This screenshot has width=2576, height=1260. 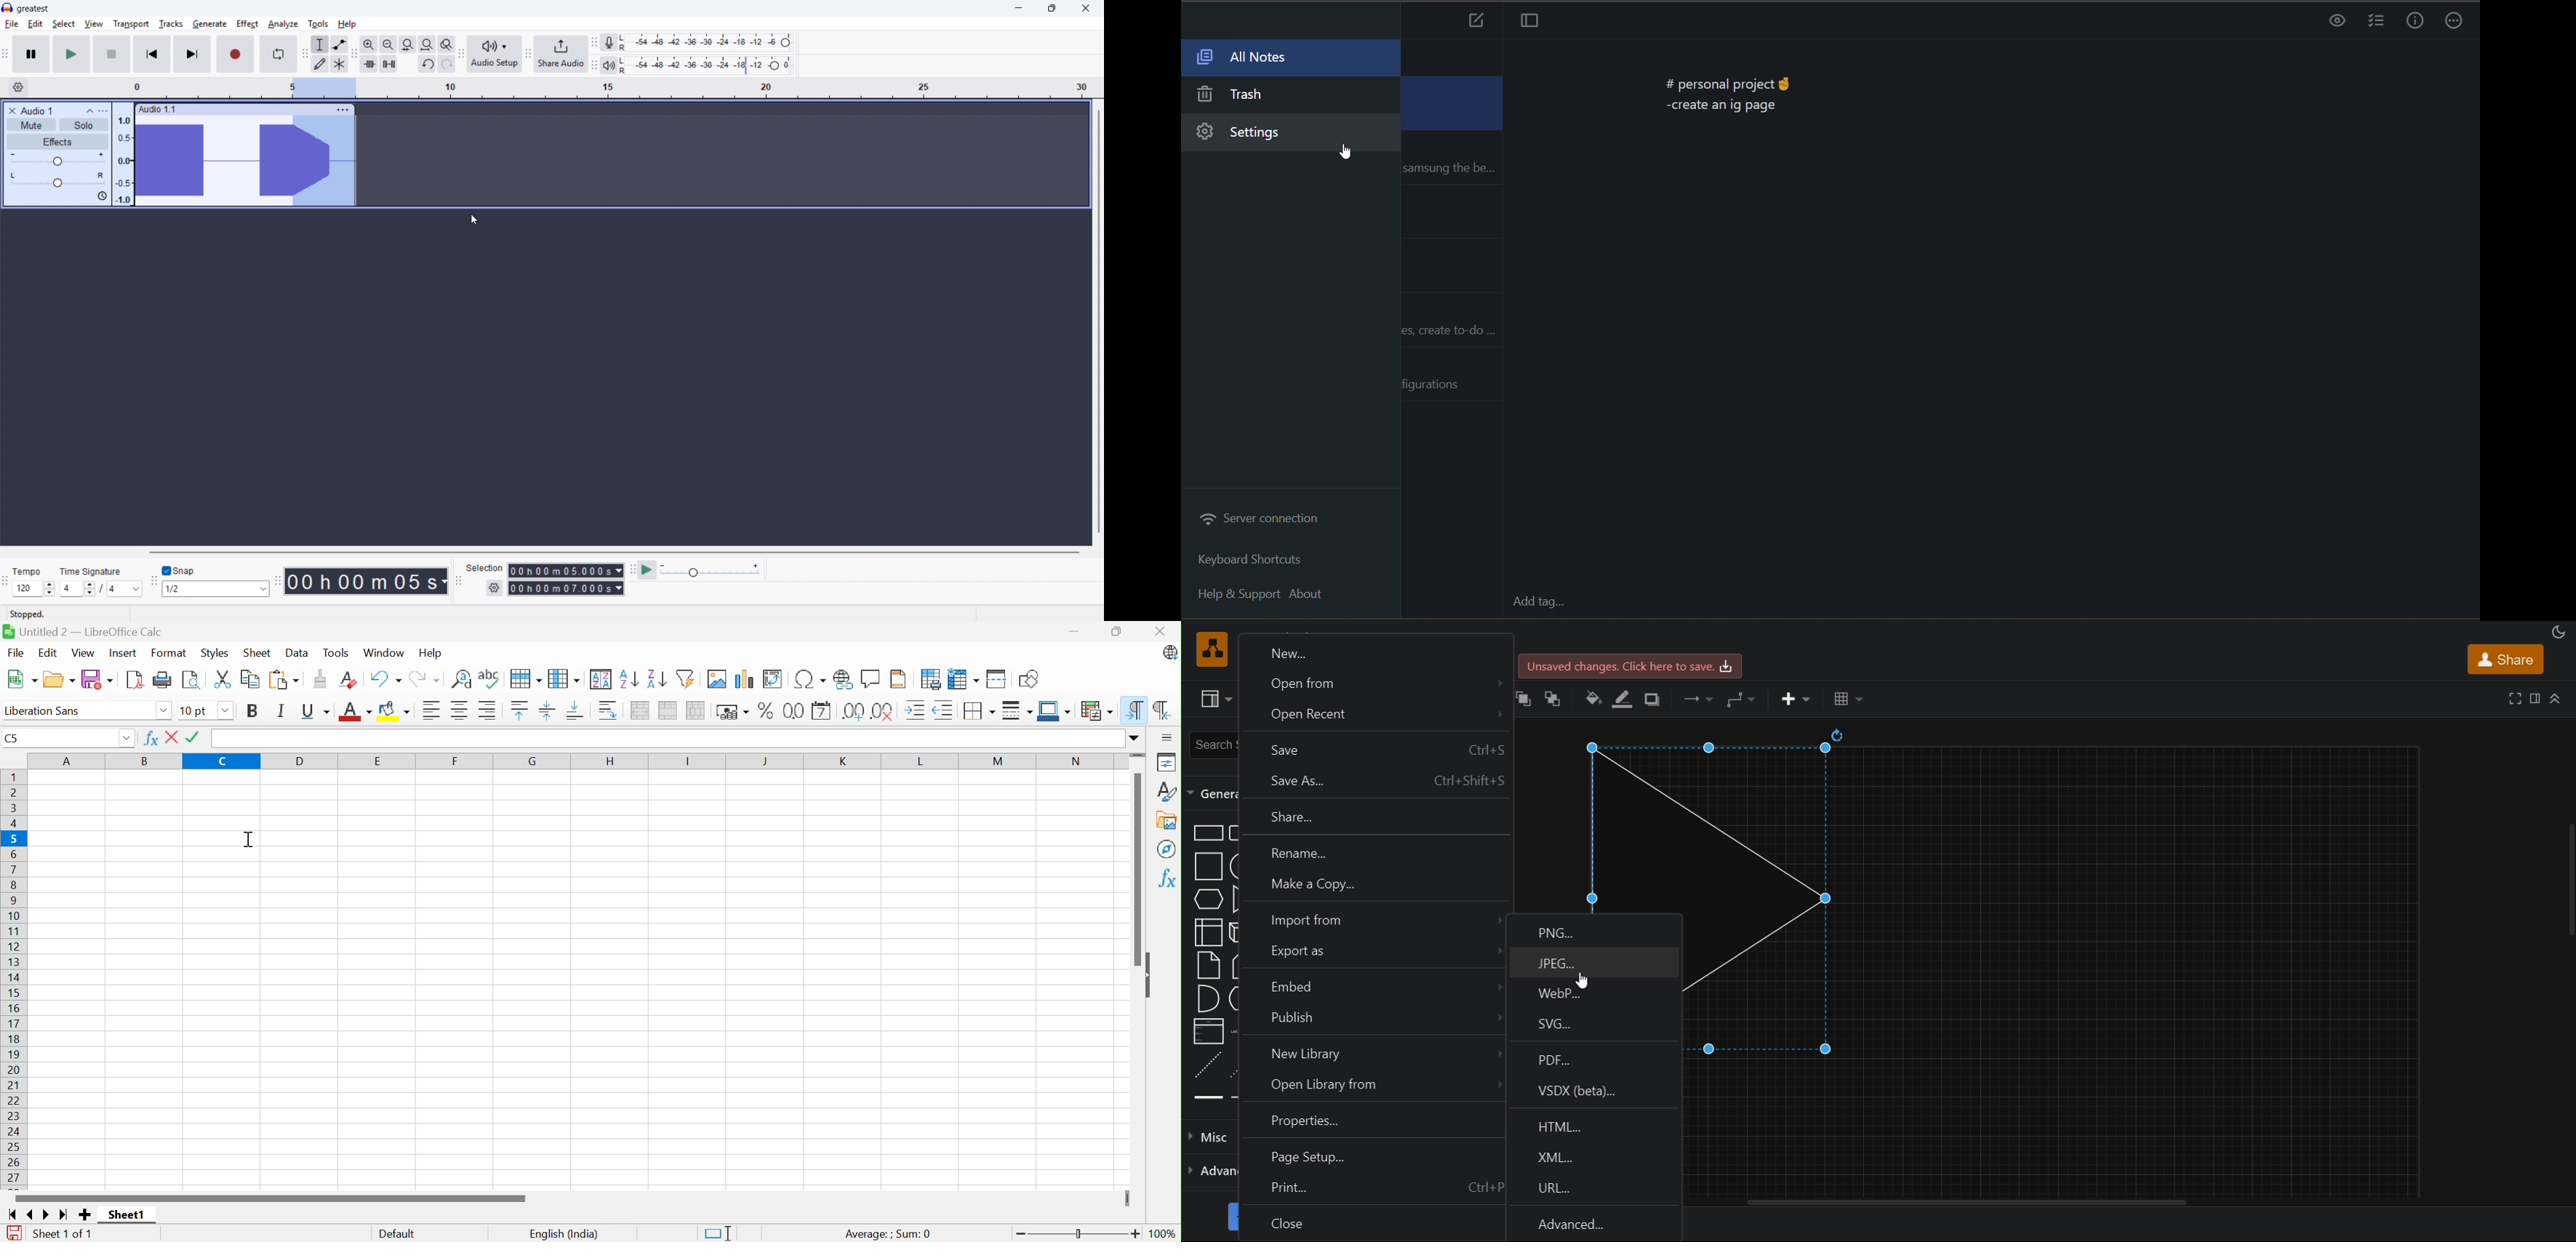 I want to click on Snapping toolbar , so click(x=155, y=583).